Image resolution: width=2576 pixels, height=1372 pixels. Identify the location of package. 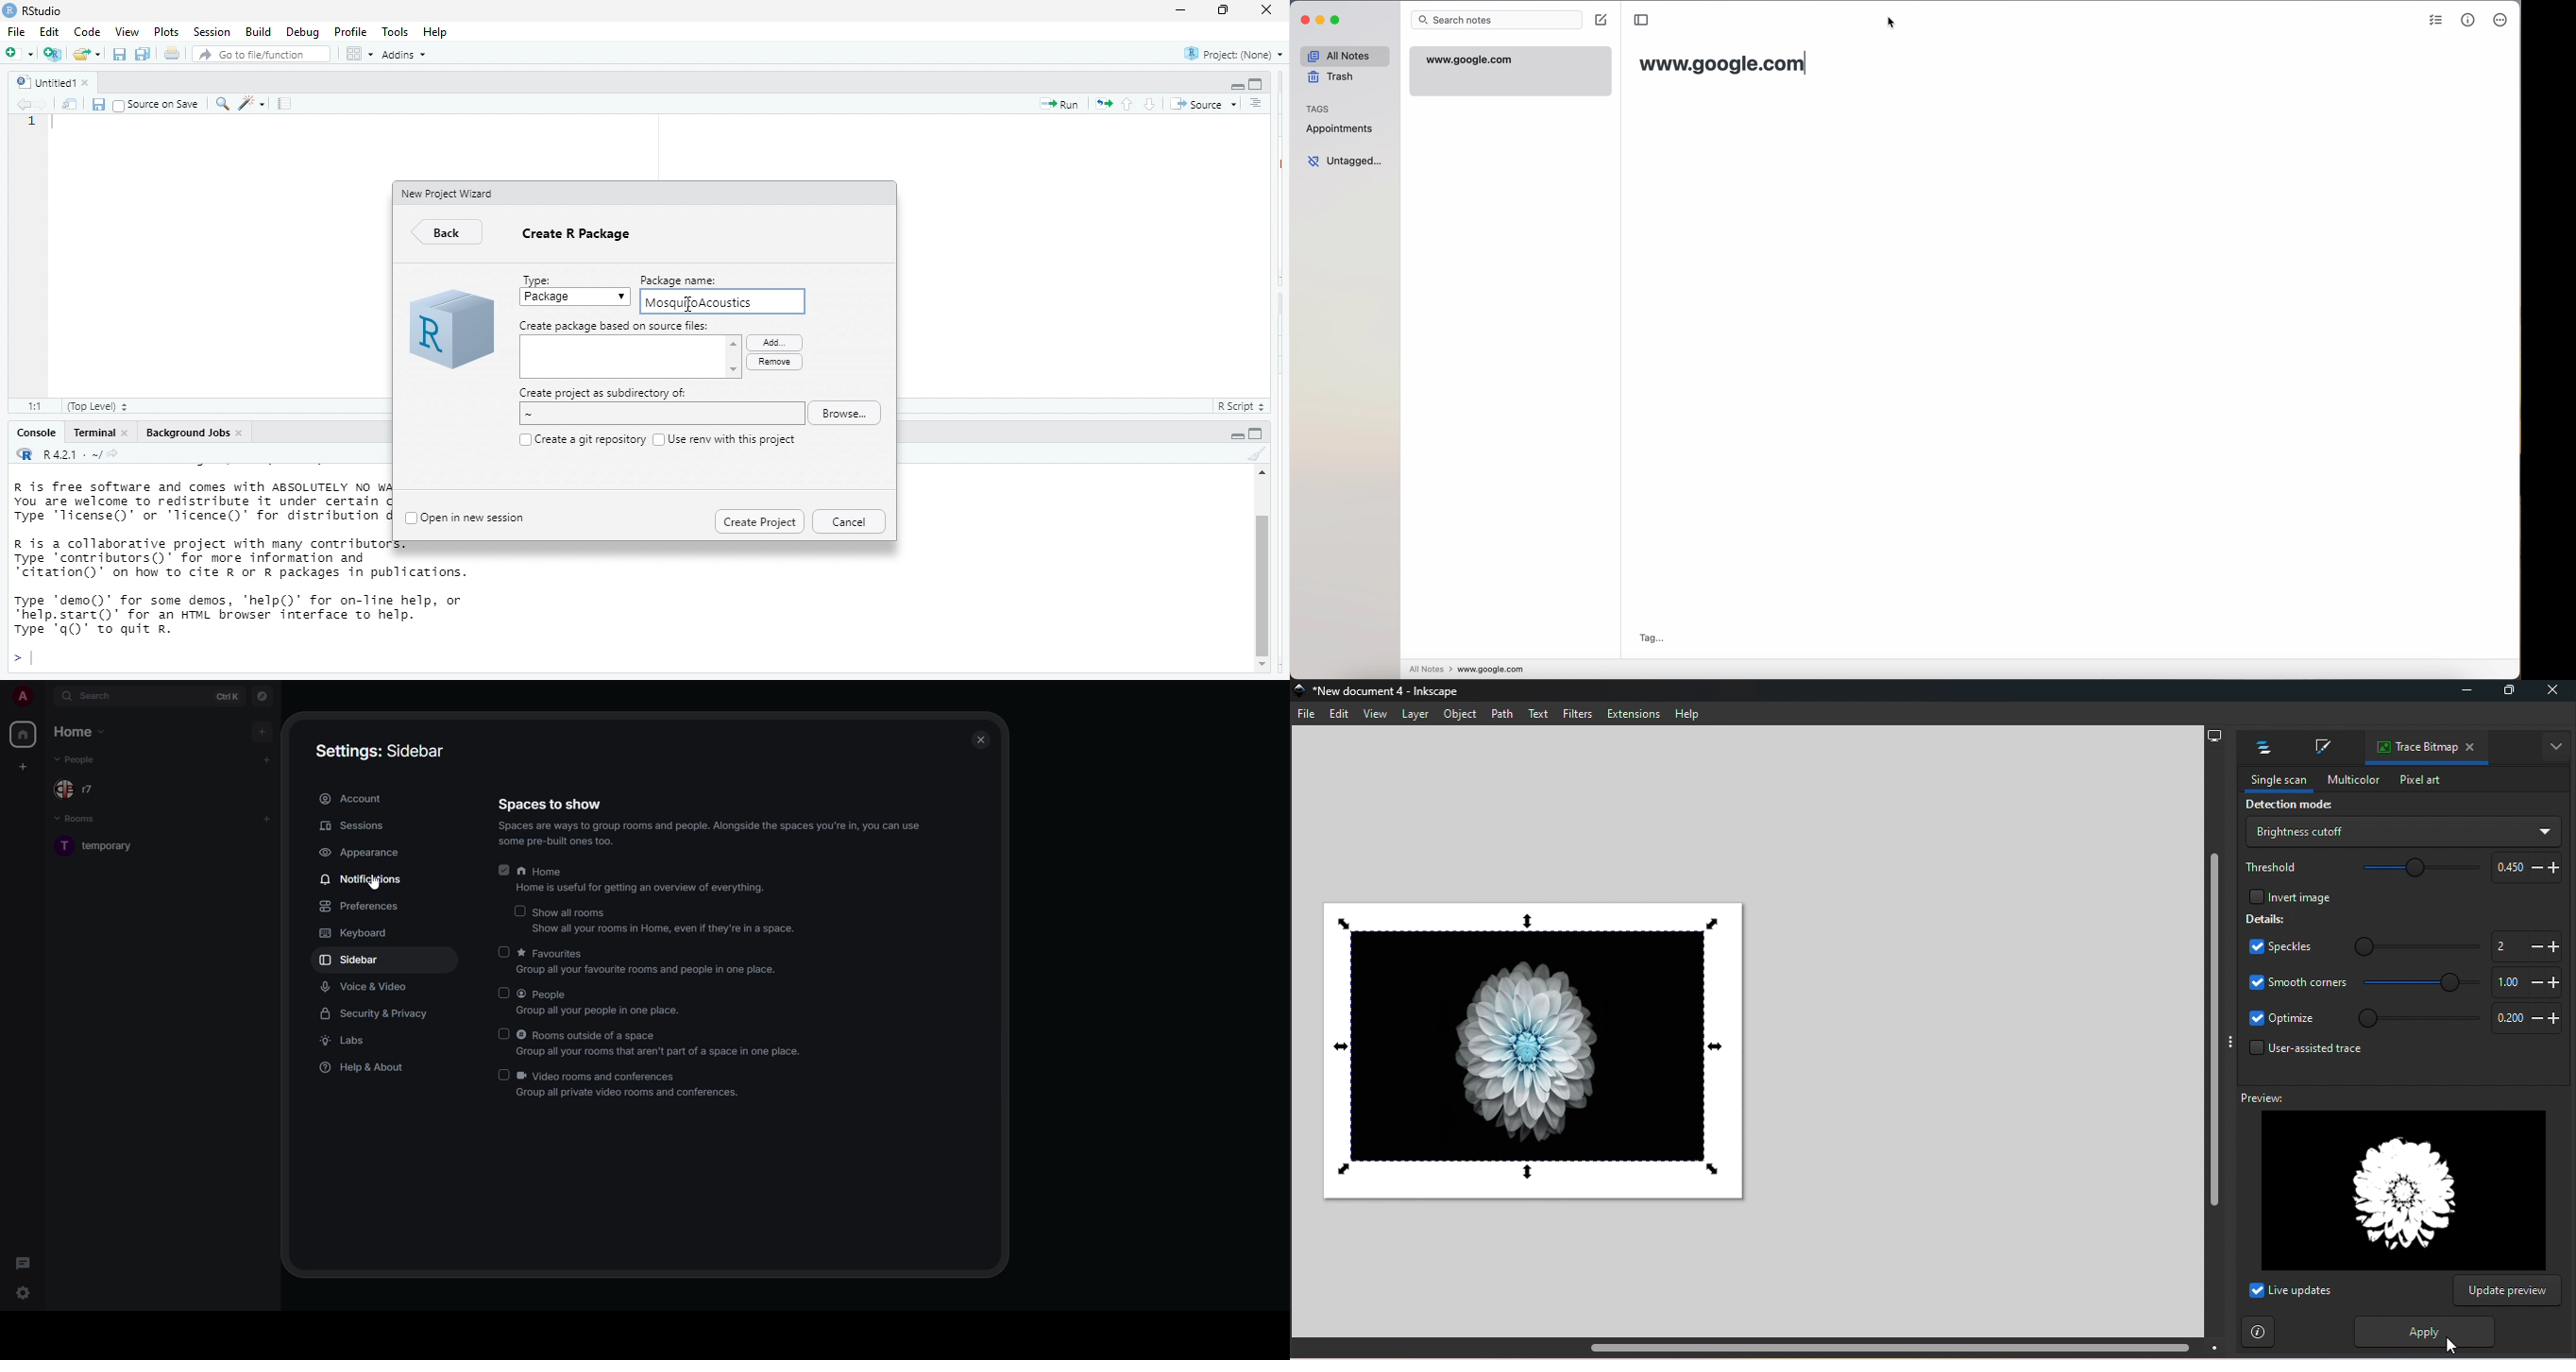
(576, 298).